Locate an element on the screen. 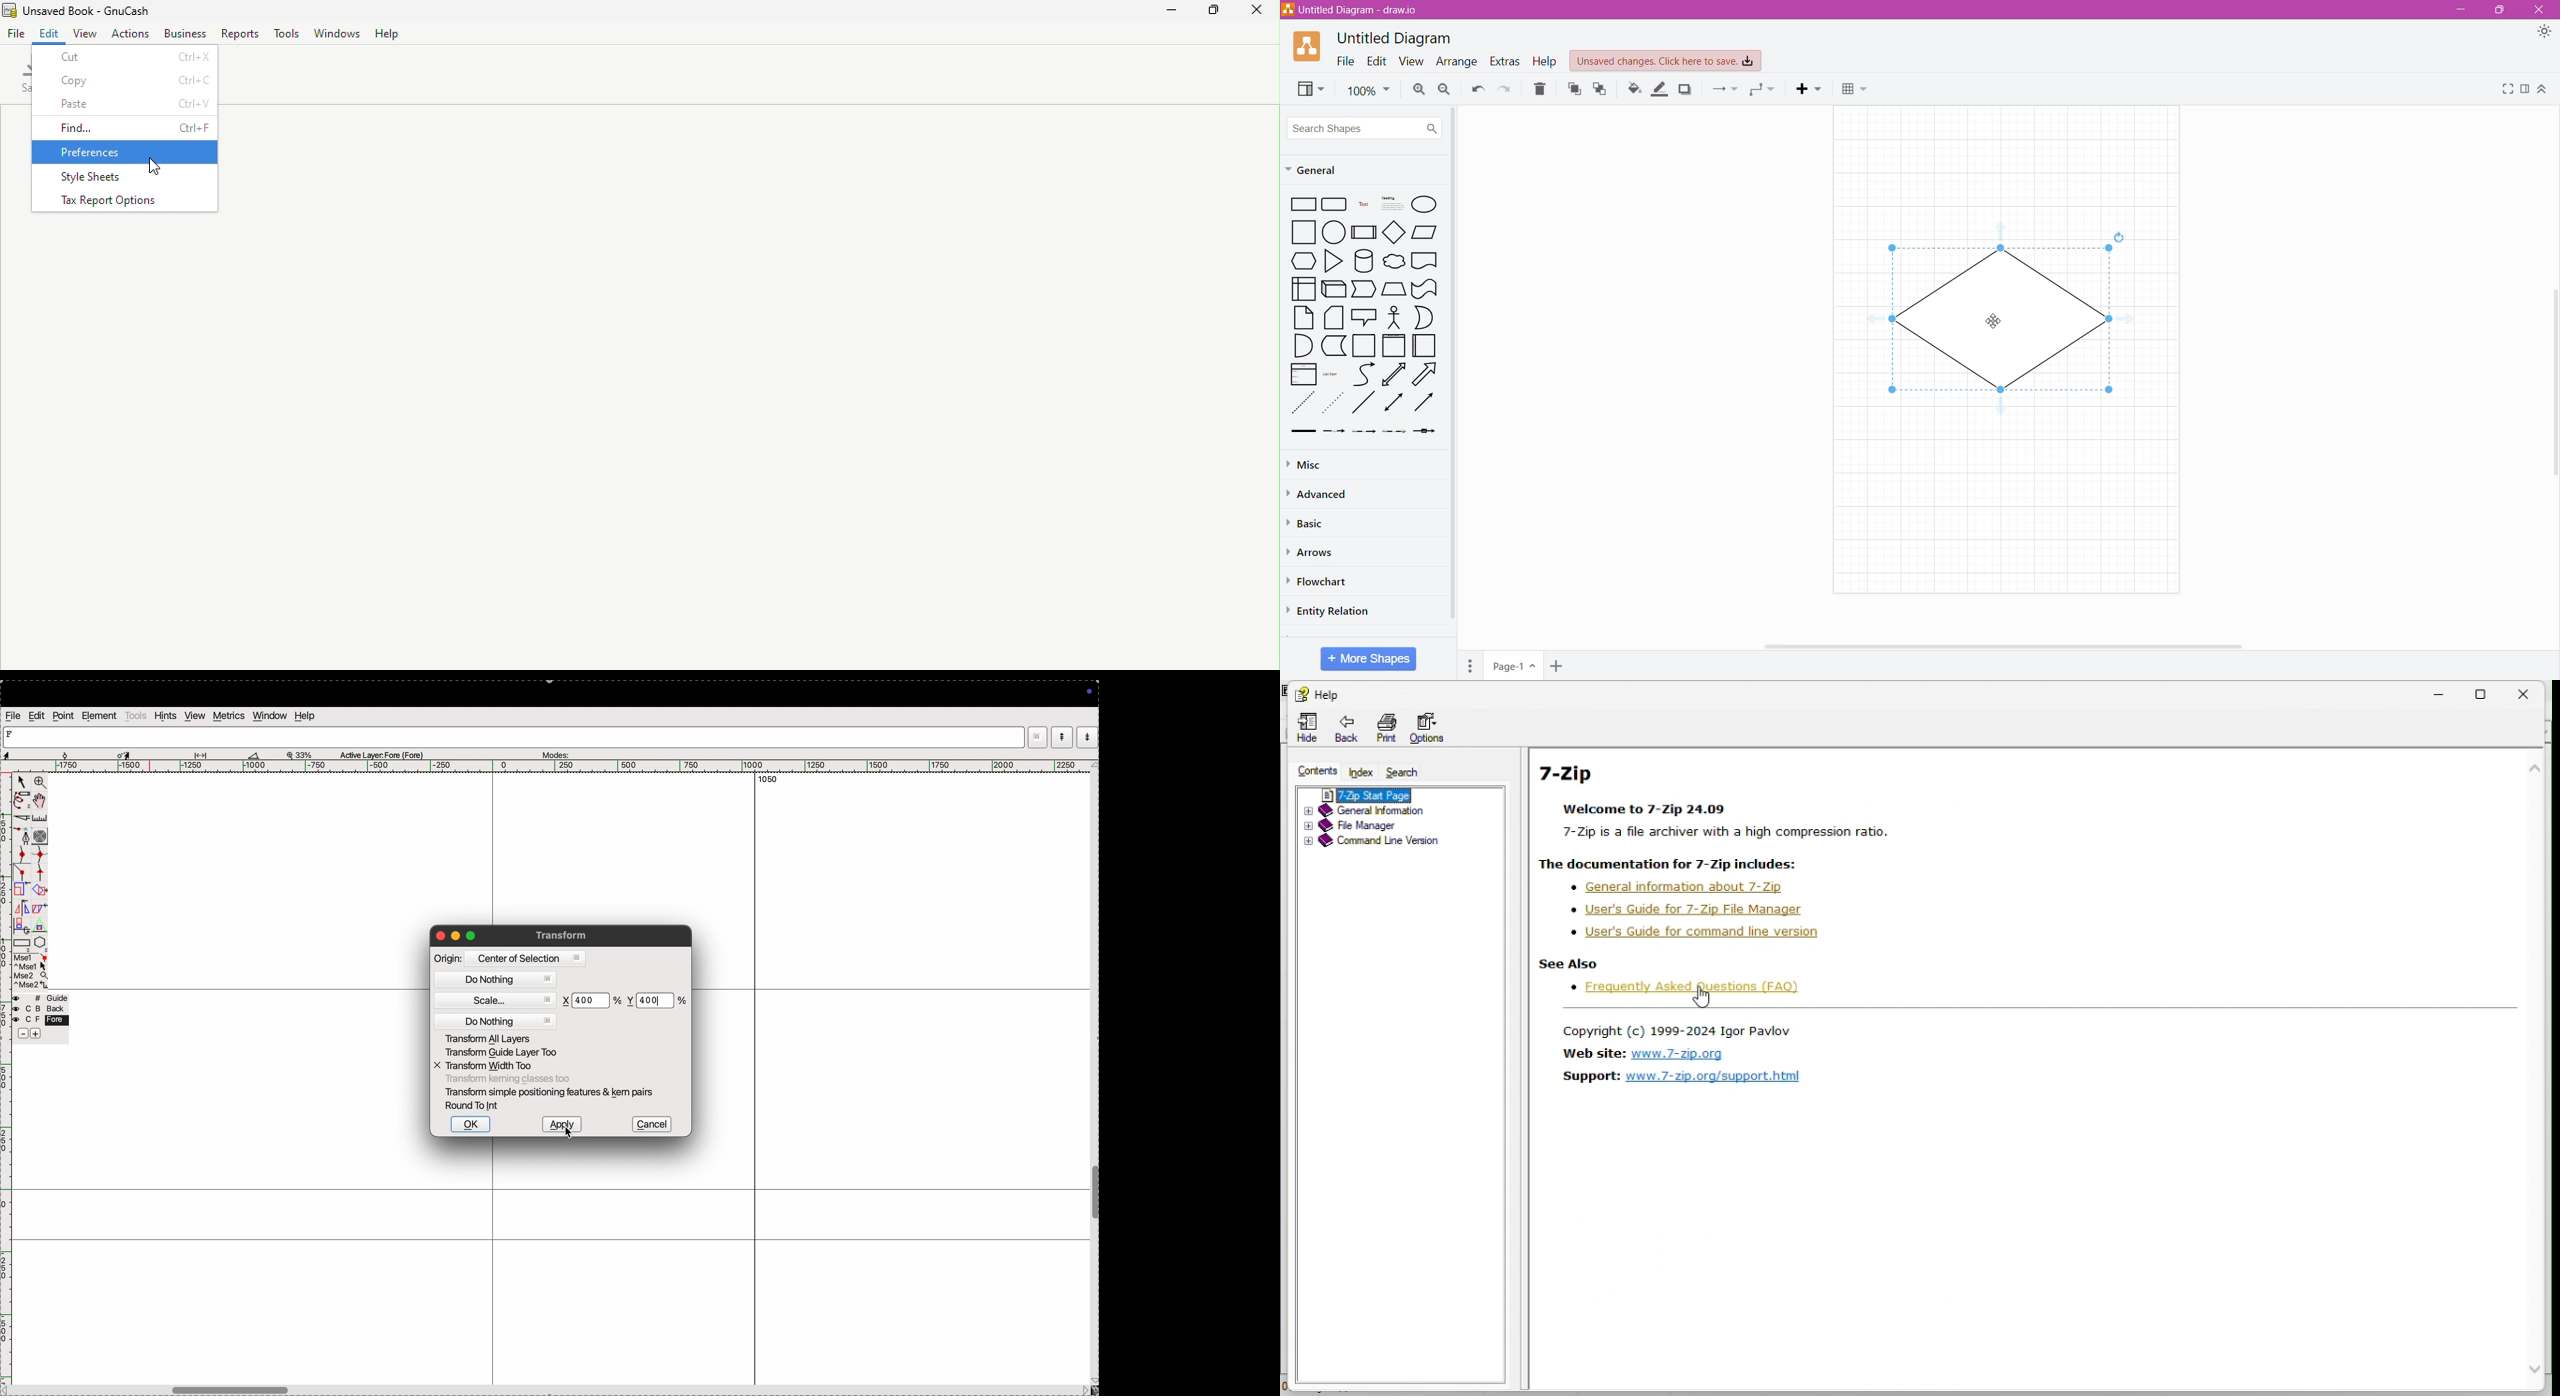 Image resolution: width=2576 pixels, height=1400 pixels. tools is located at coordinates (136, 715).